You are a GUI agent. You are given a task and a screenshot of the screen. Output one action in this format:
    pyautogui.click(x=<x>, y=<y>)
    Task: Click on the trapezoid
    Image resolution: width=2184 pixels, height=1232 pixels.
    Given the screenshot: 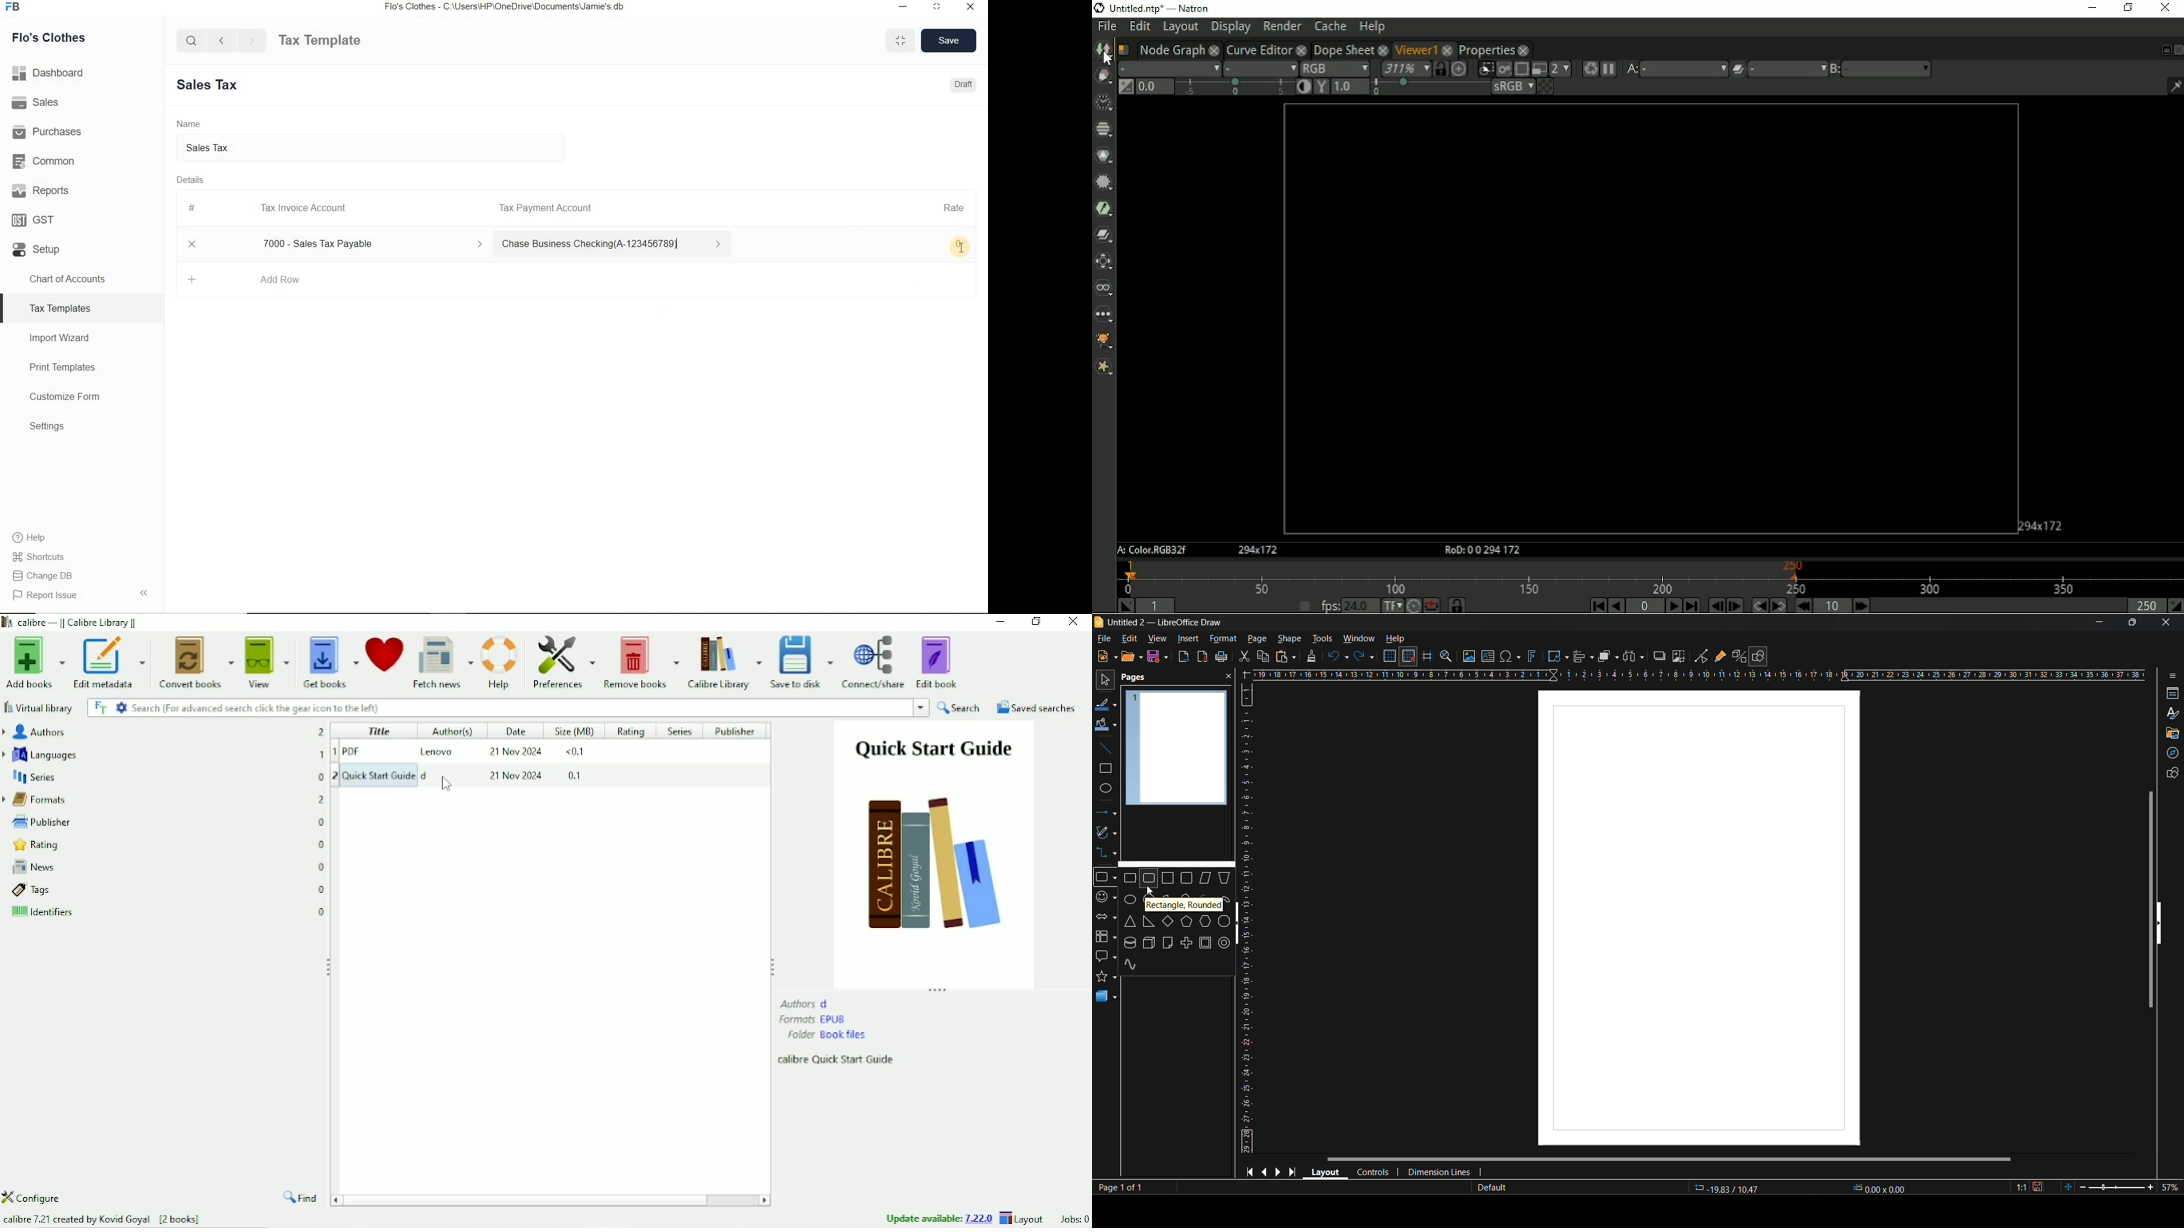 What is the action you would take?
    pyautogui.click(x=1226, y=877)
    